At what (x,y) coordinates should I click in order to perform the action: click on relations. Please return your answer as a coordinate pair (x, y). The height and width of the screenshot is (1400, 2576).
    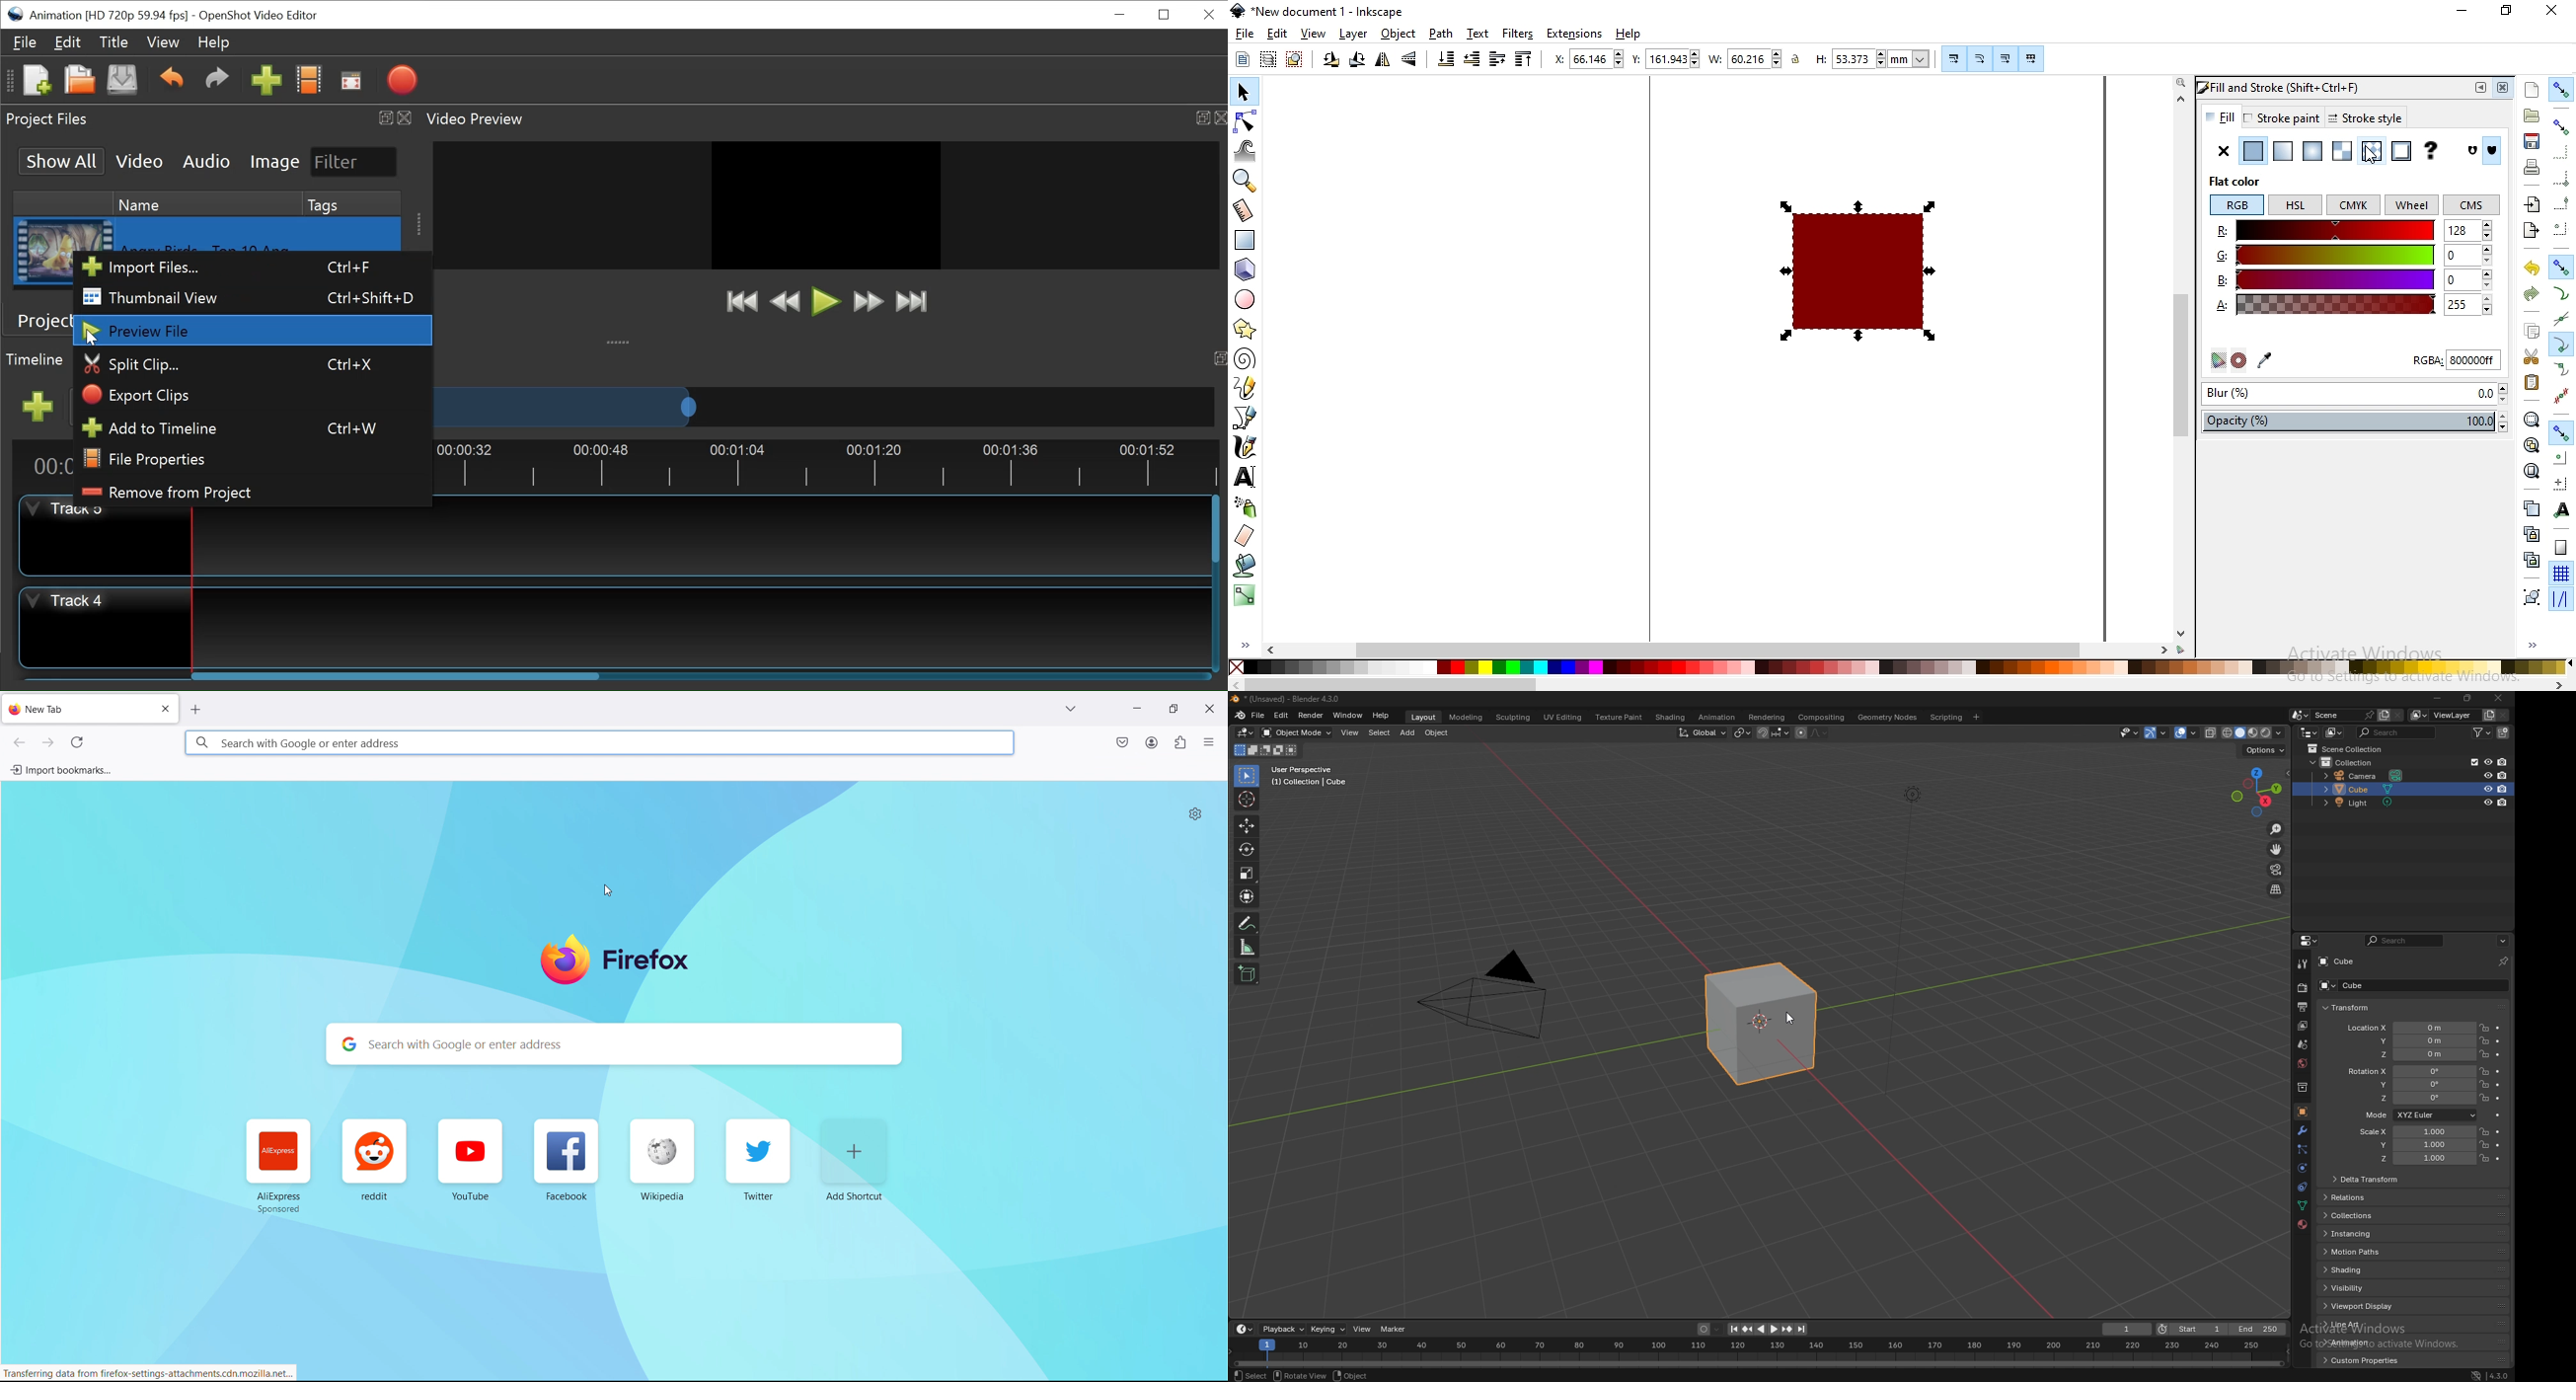
    Looking at the image, I should click on (2369, 1198).